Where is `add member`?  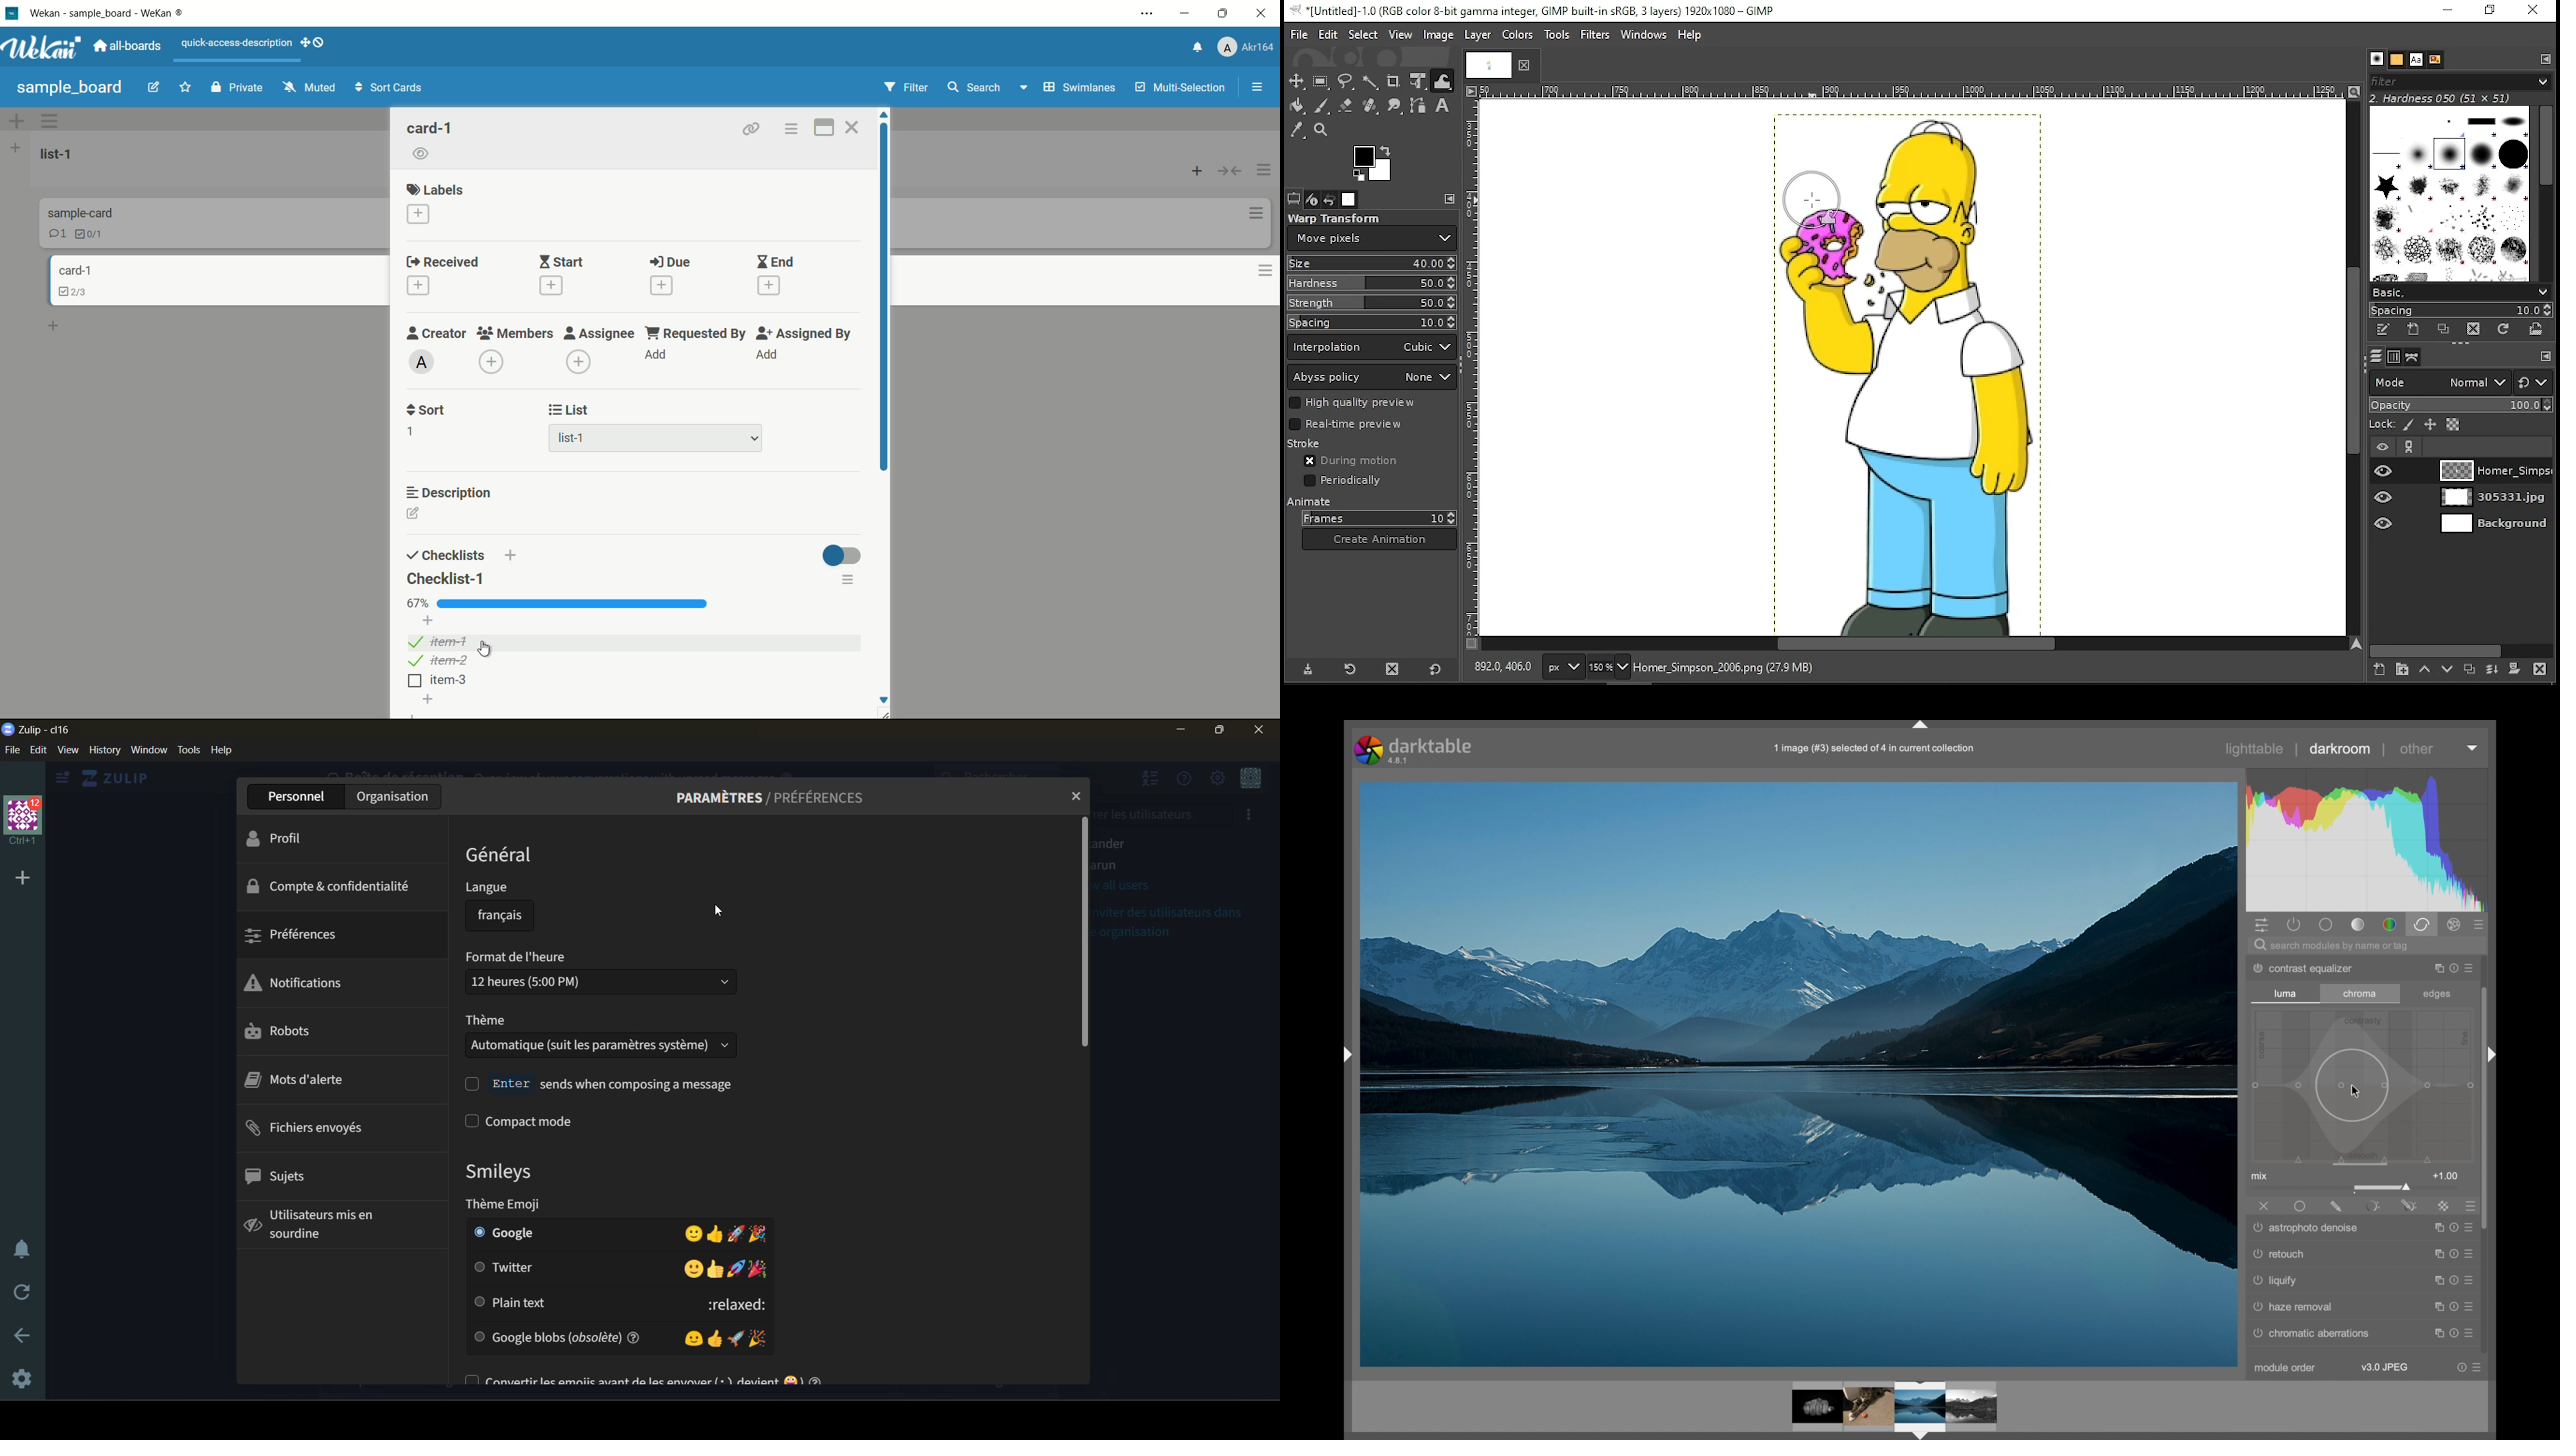 add member is located at coordinates (491, 361).